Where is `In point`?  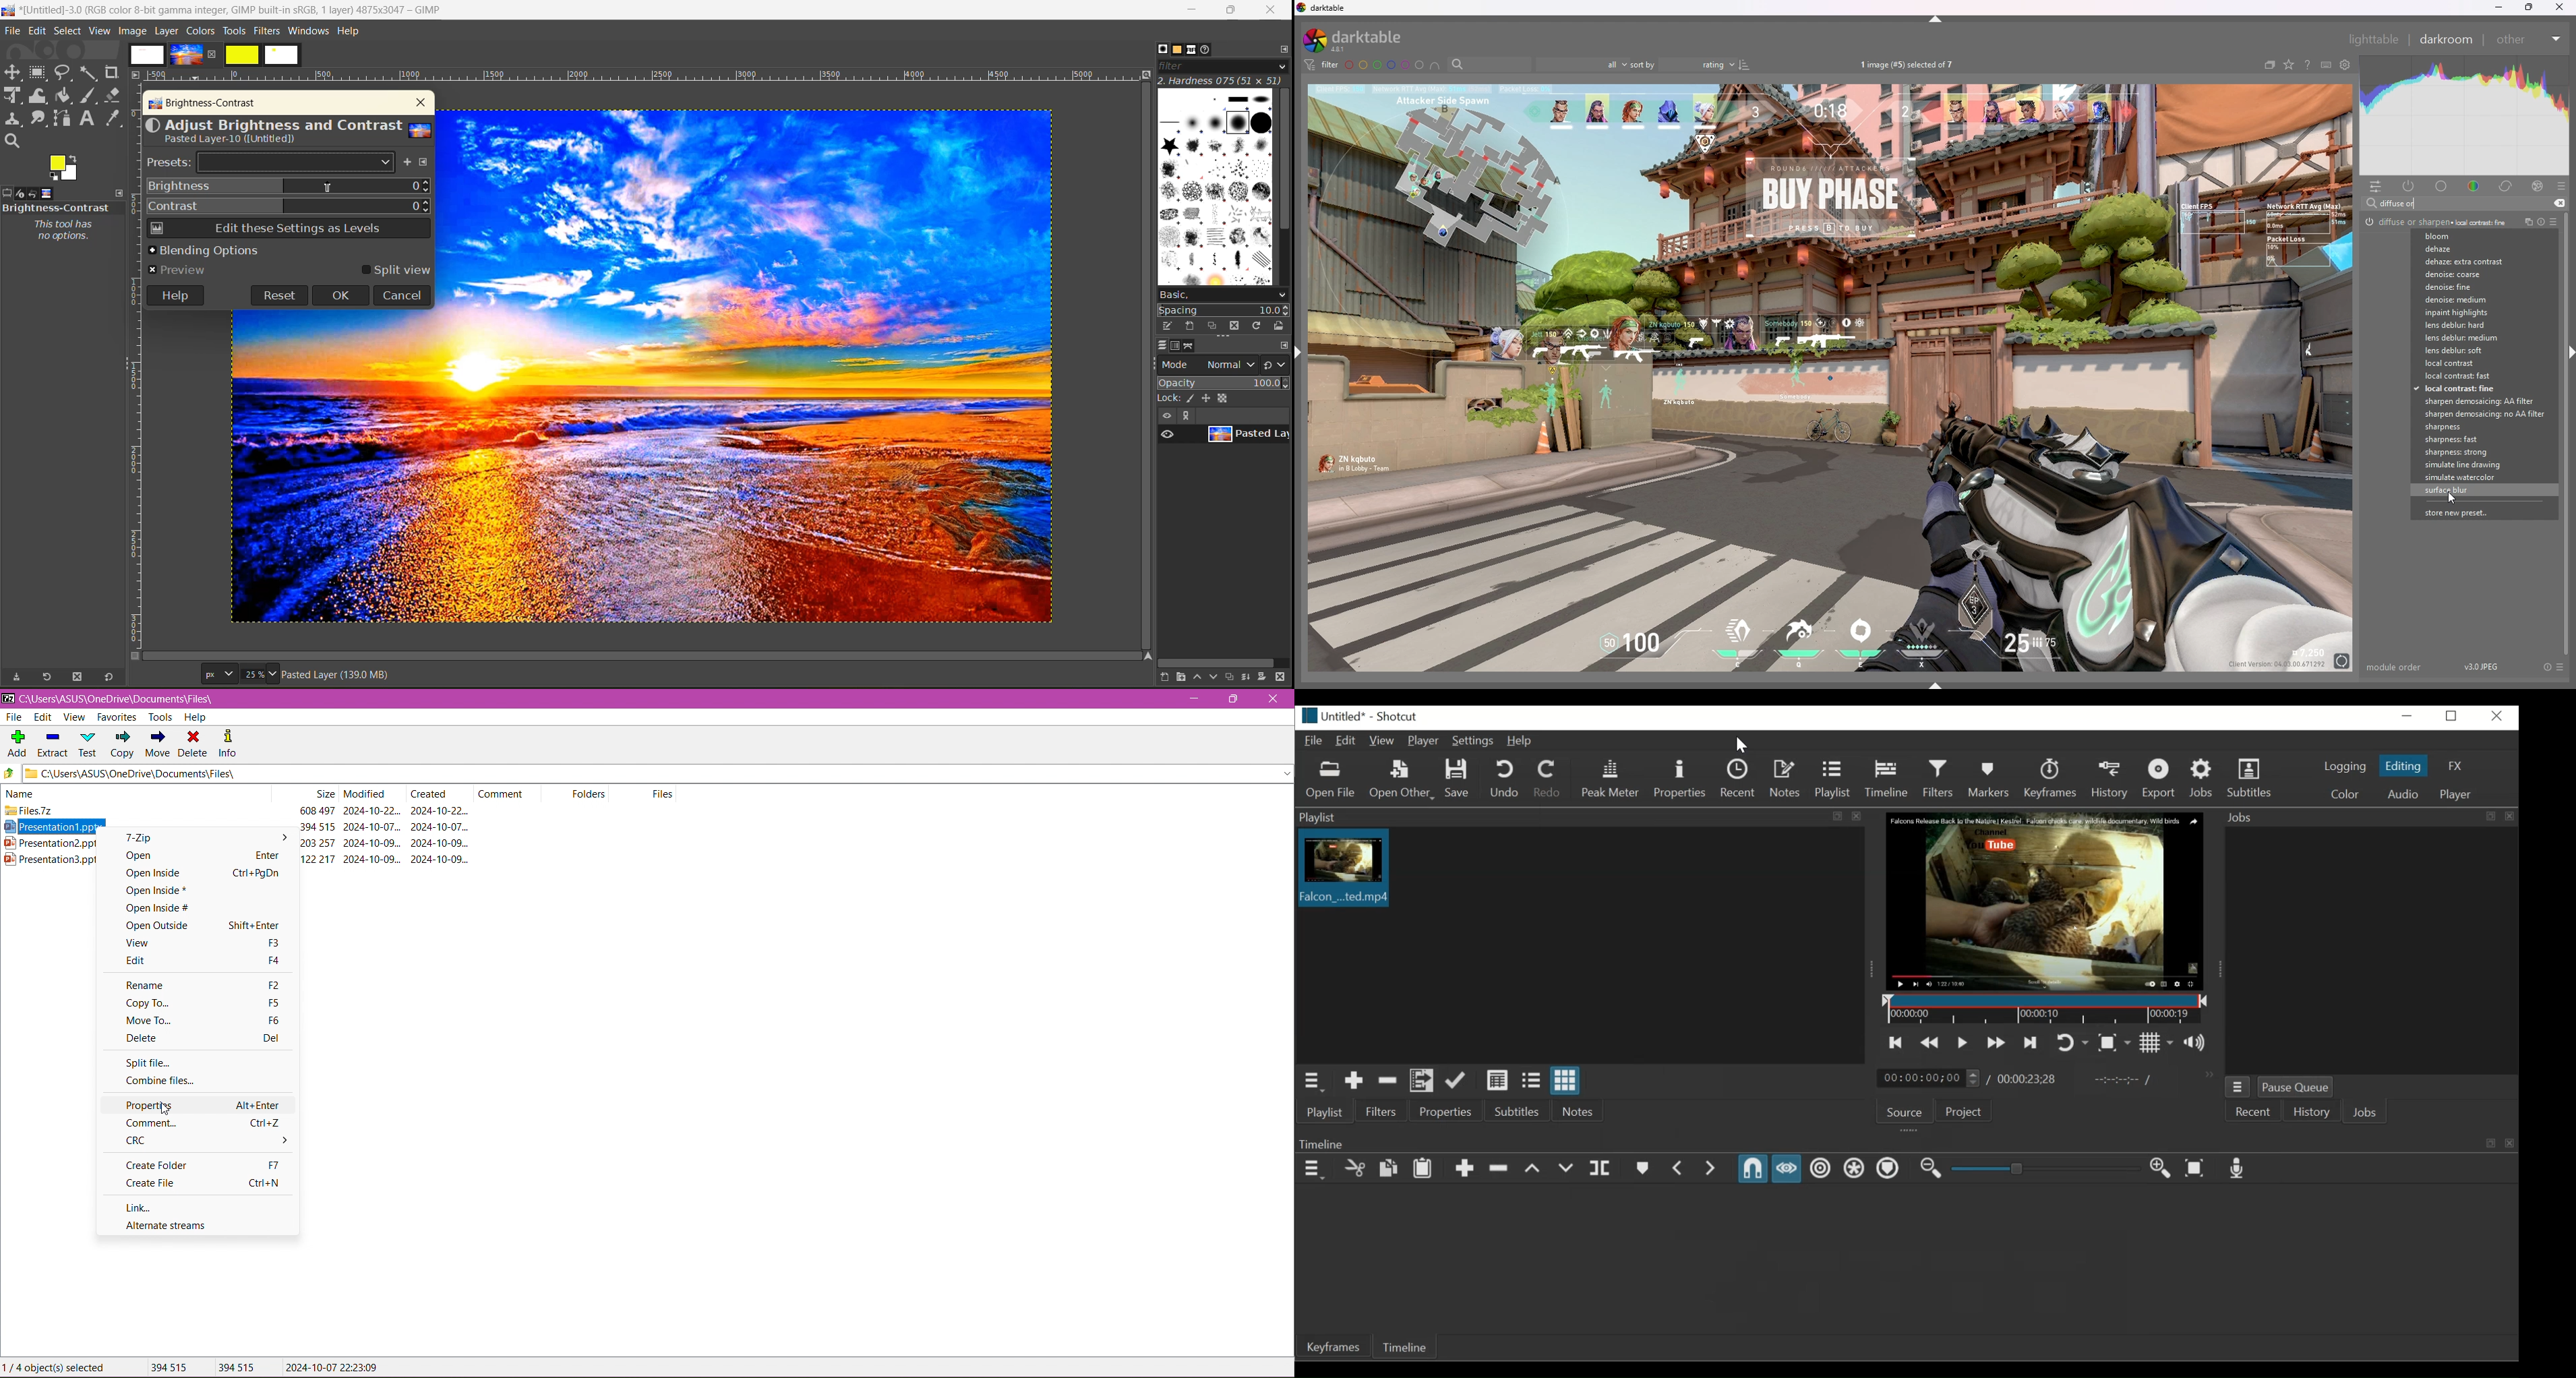
In point is located at coordinates (2123, 1080).